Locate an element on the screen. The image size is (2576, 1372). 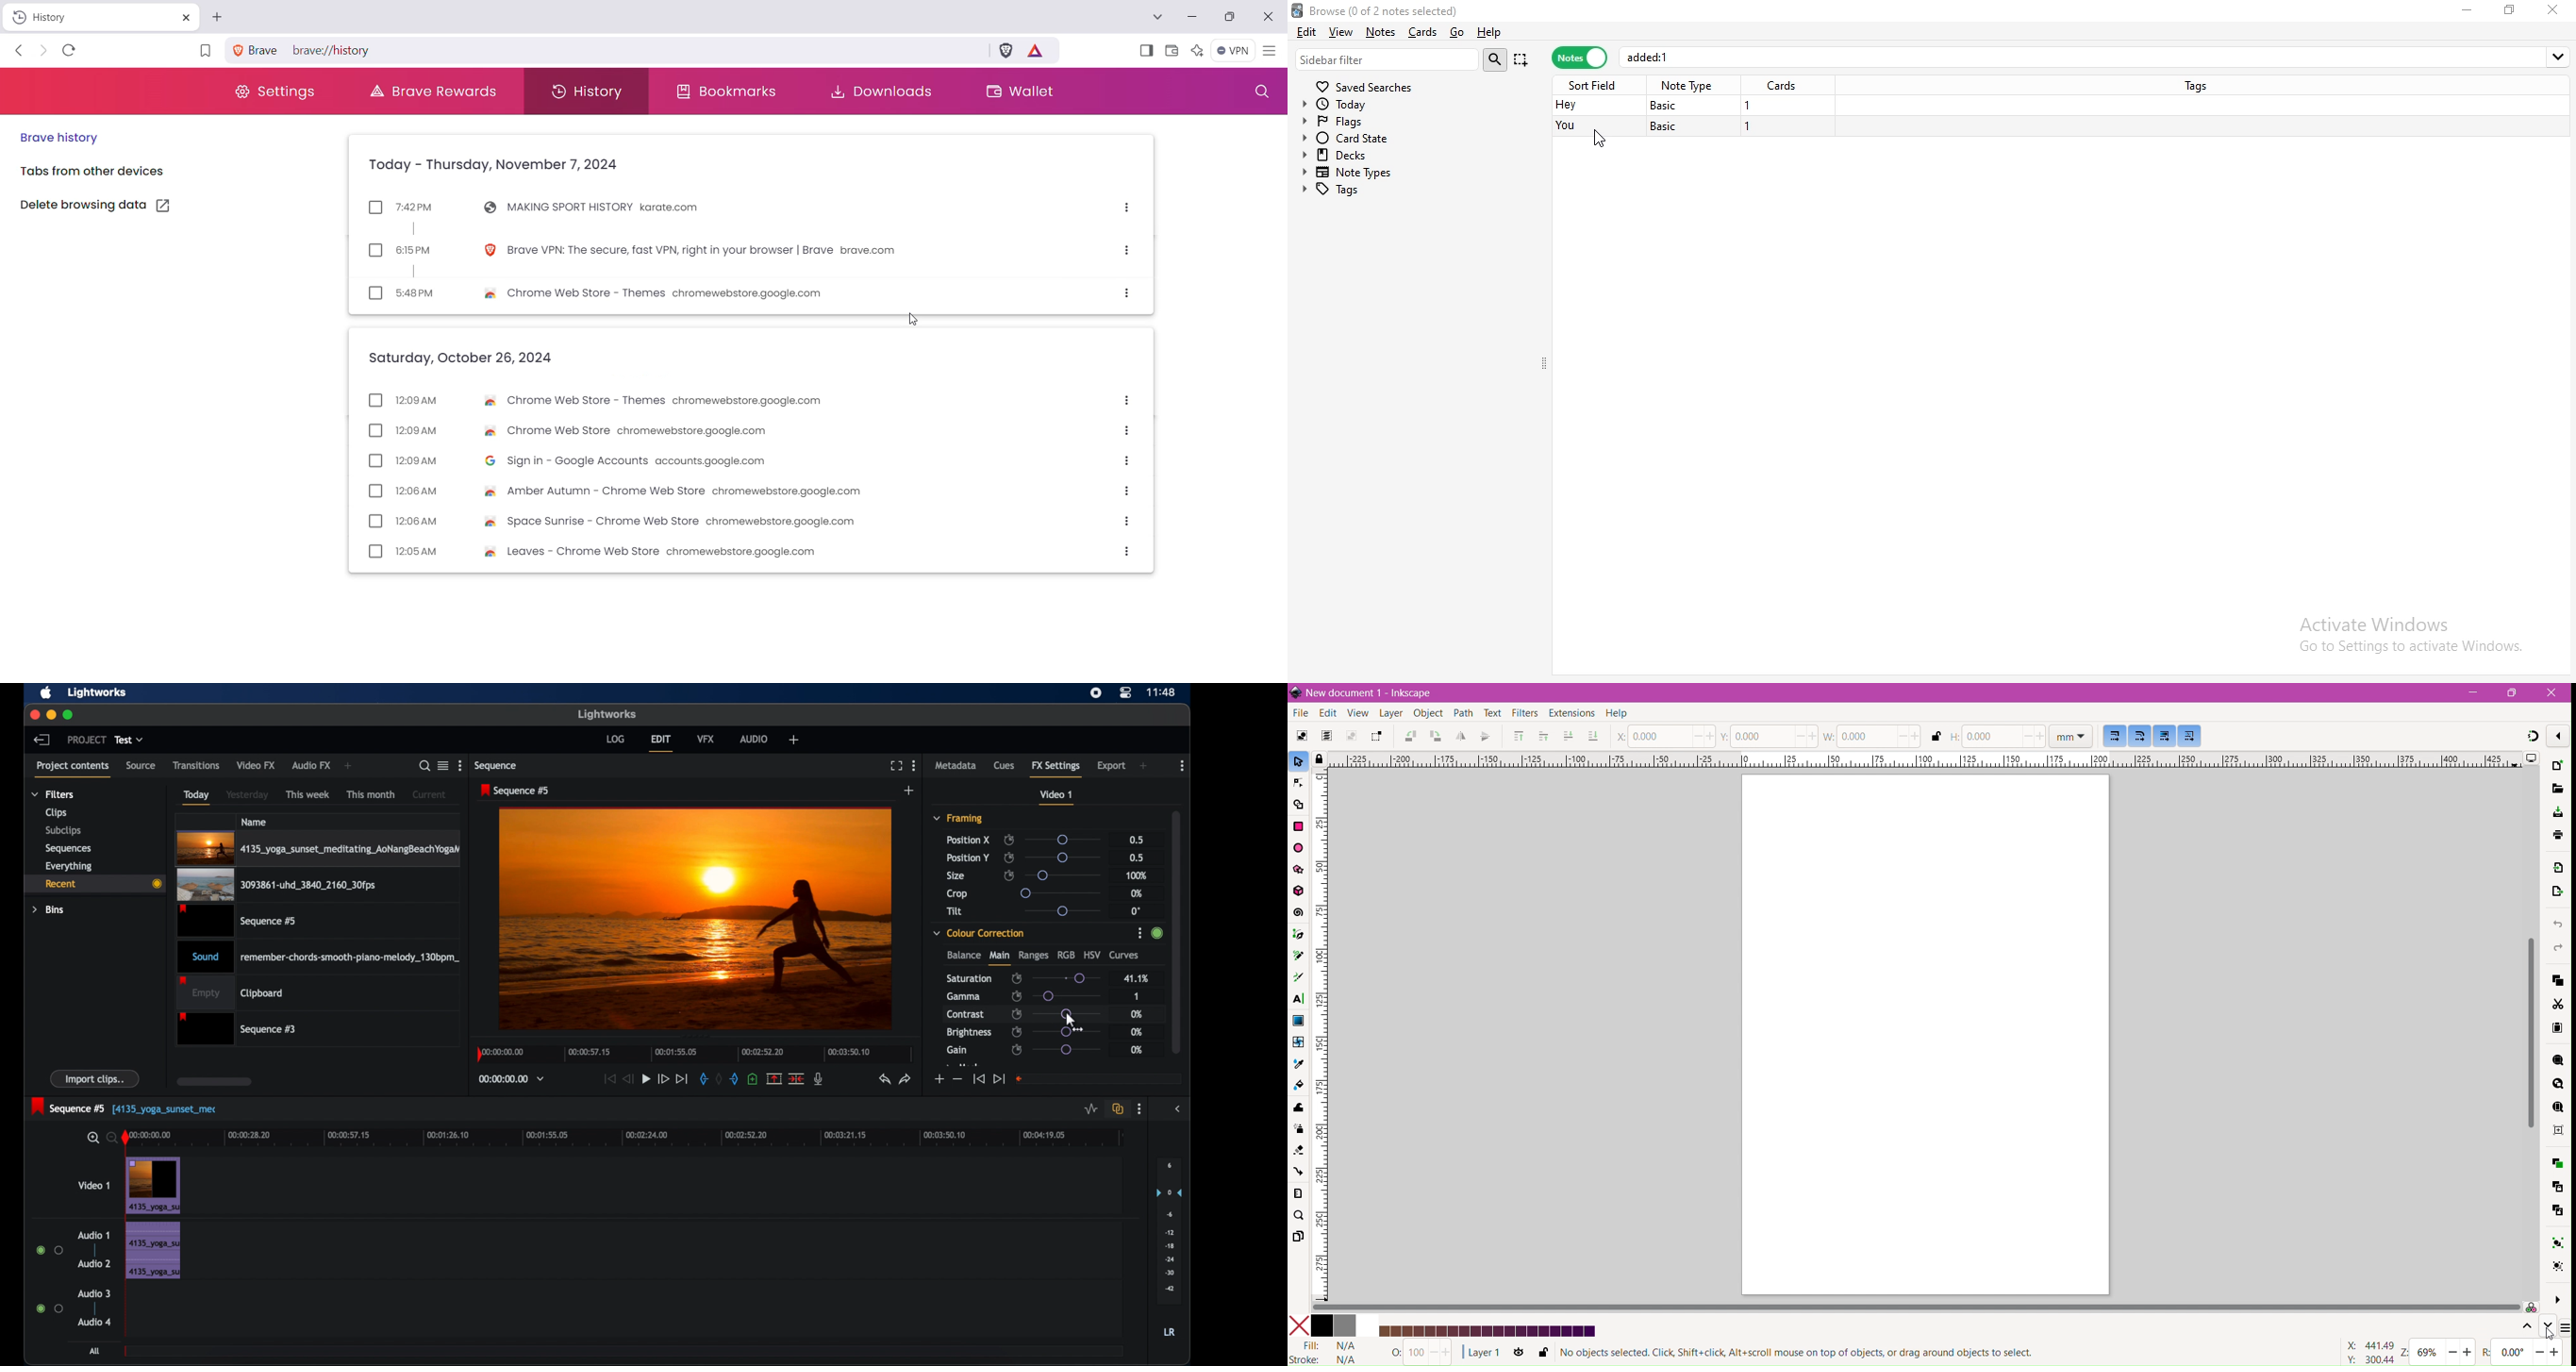
audio output levels is located at coordinates (1169, 1231).